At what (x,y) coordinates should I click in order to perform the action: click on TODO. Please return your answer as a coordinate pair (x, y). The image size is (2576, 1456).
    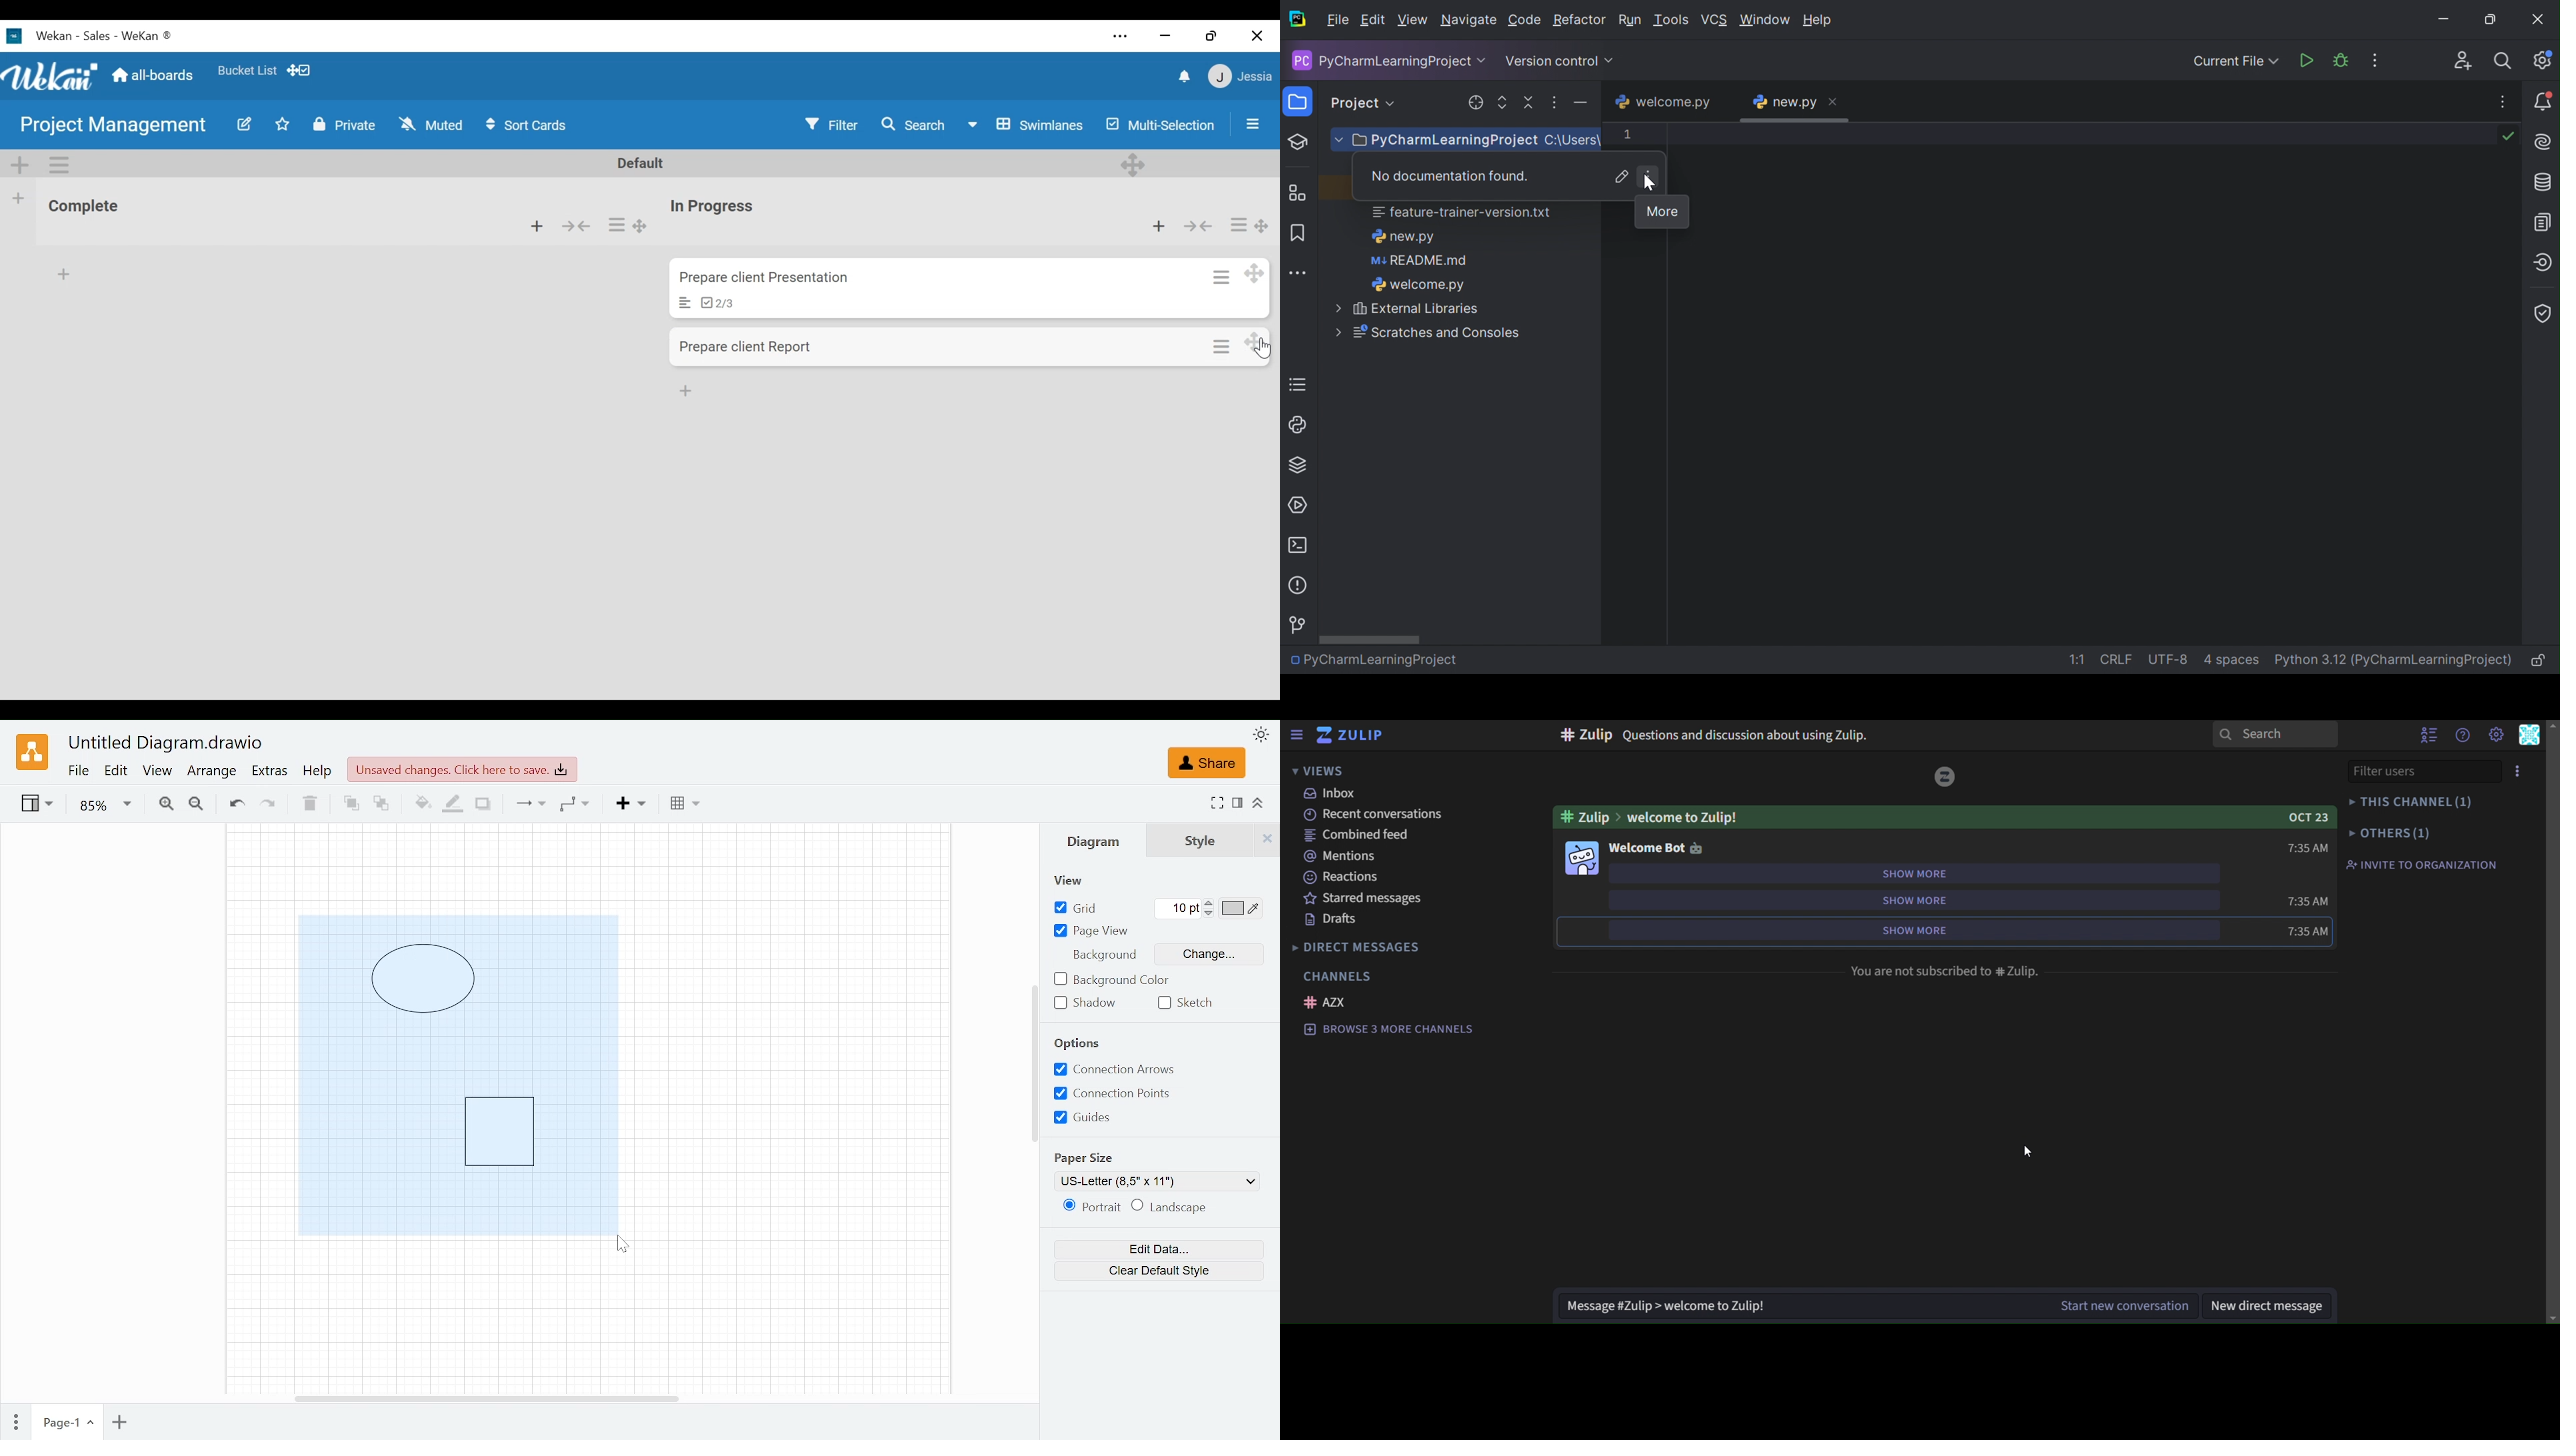
    Looking at the image, I should click on (1296, 385).